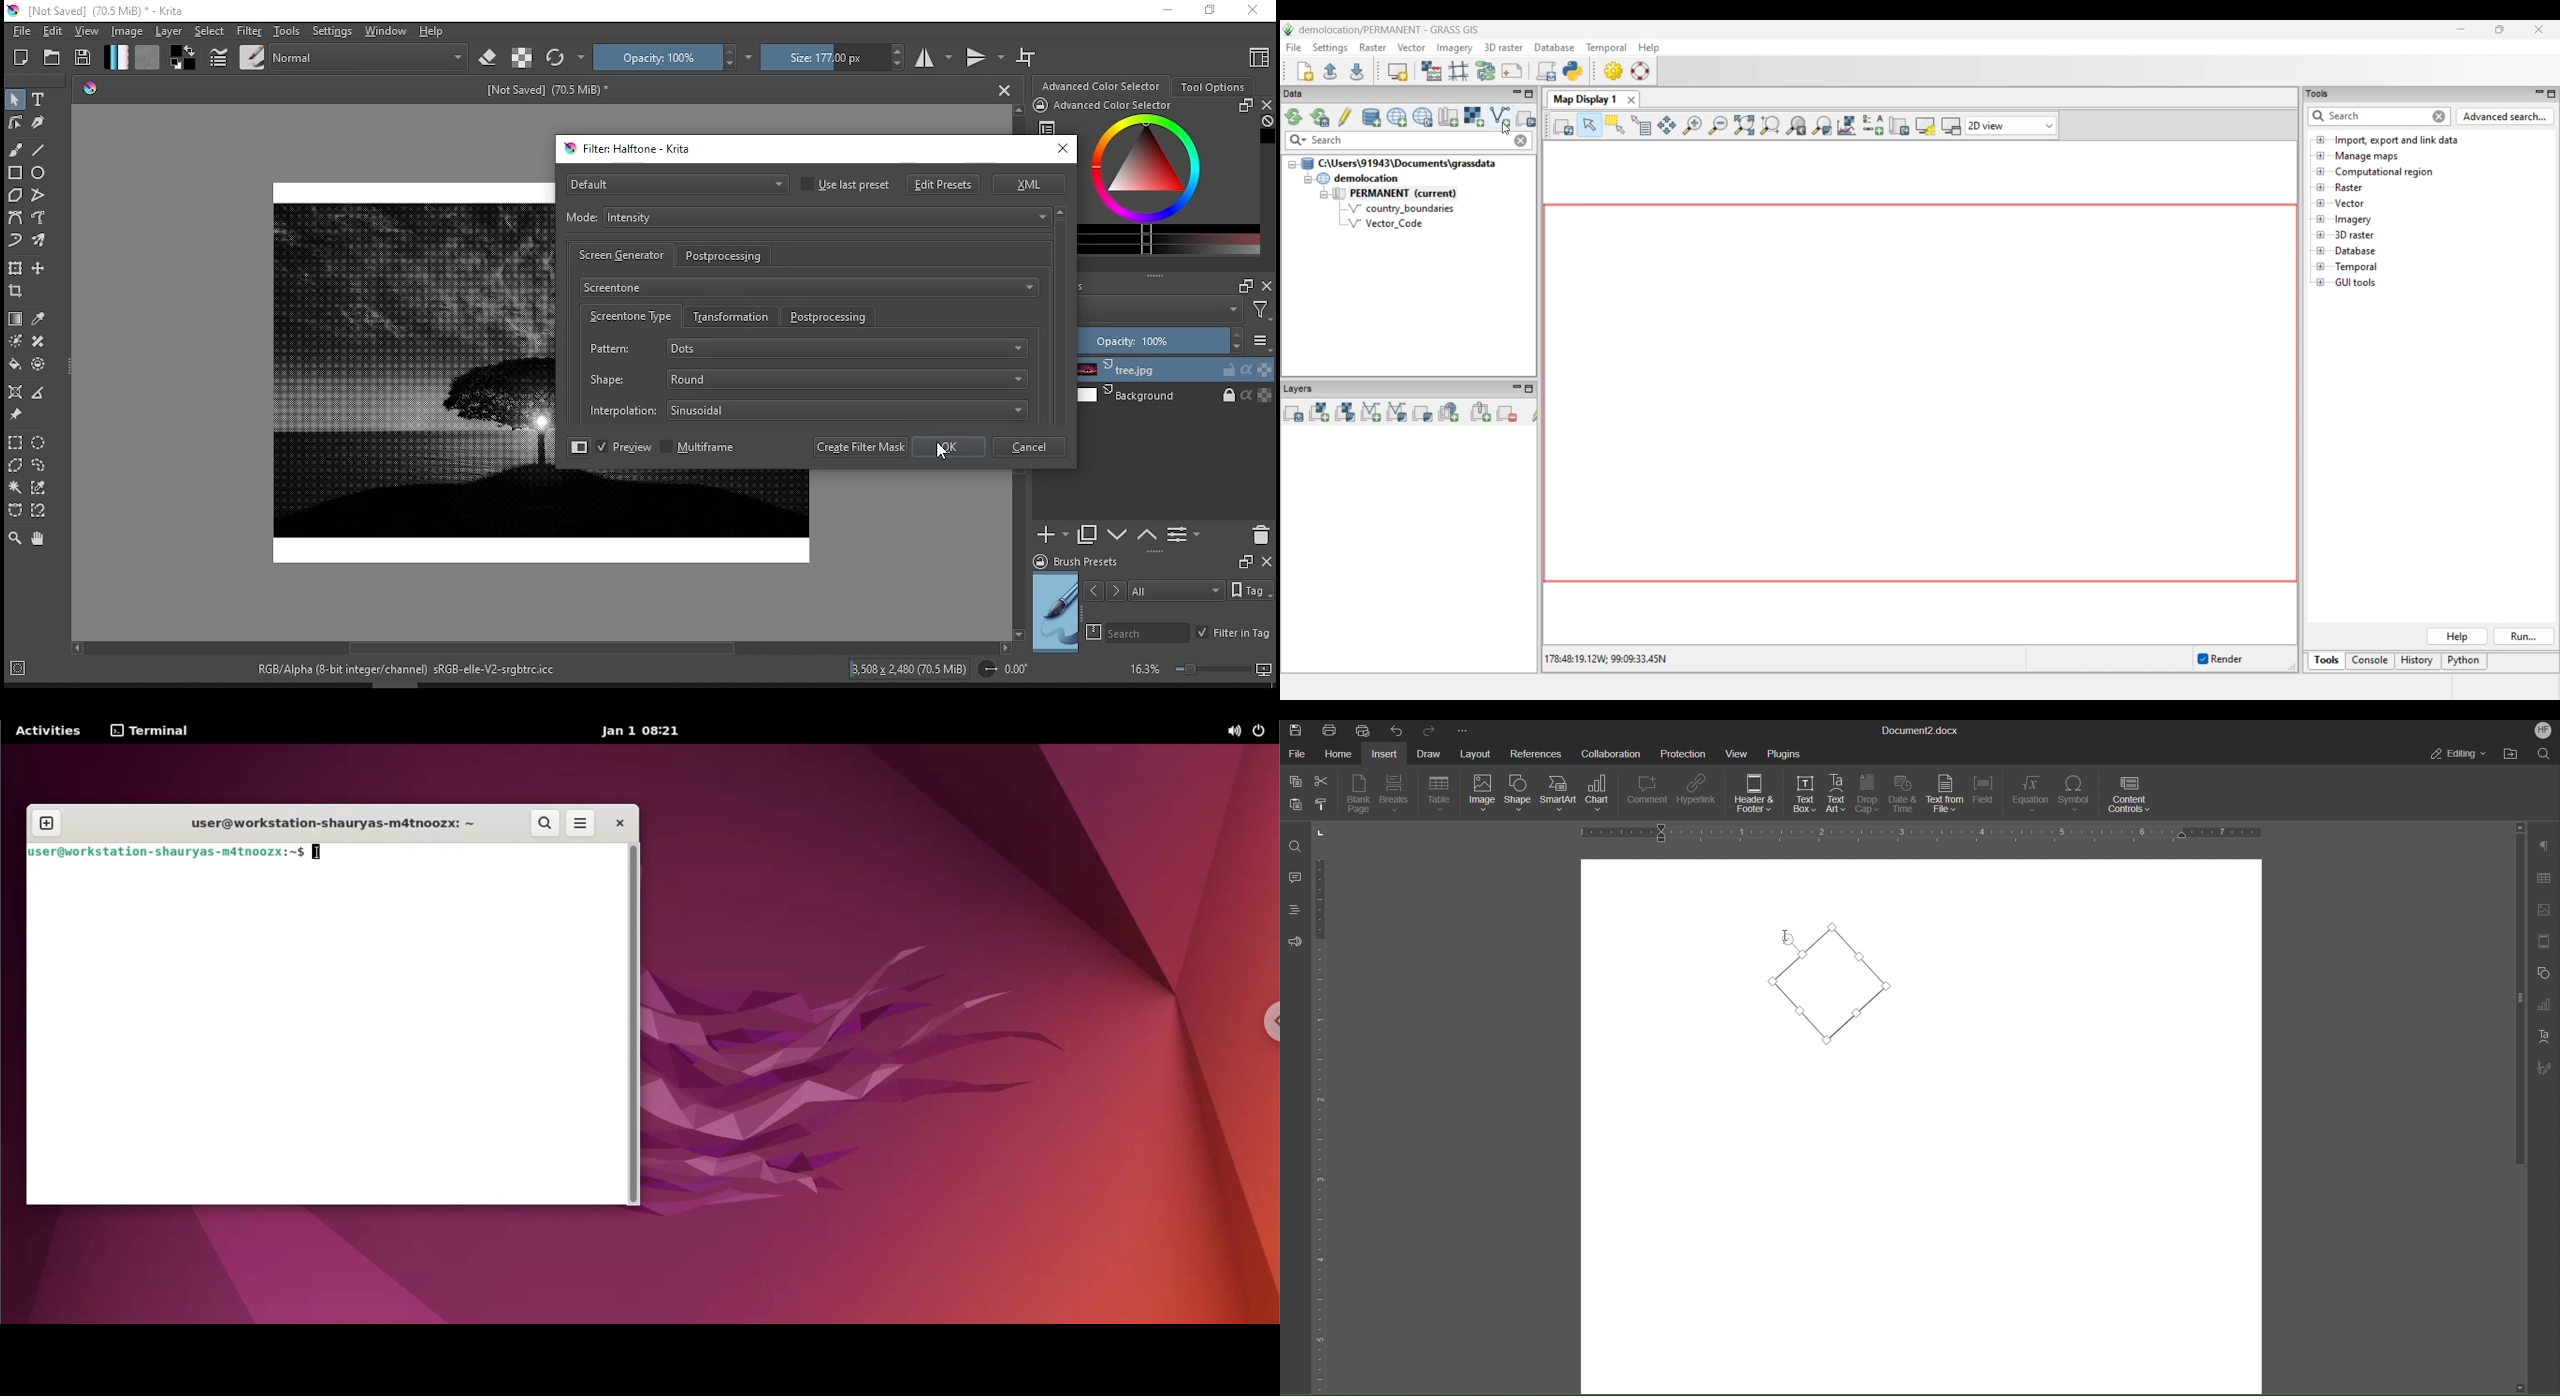 Image resolution: width=2576 pixels, height=1400 pixels. Describe the element at coordinates (831, 317) in the screenshot. I see `postprocessing` at that location.